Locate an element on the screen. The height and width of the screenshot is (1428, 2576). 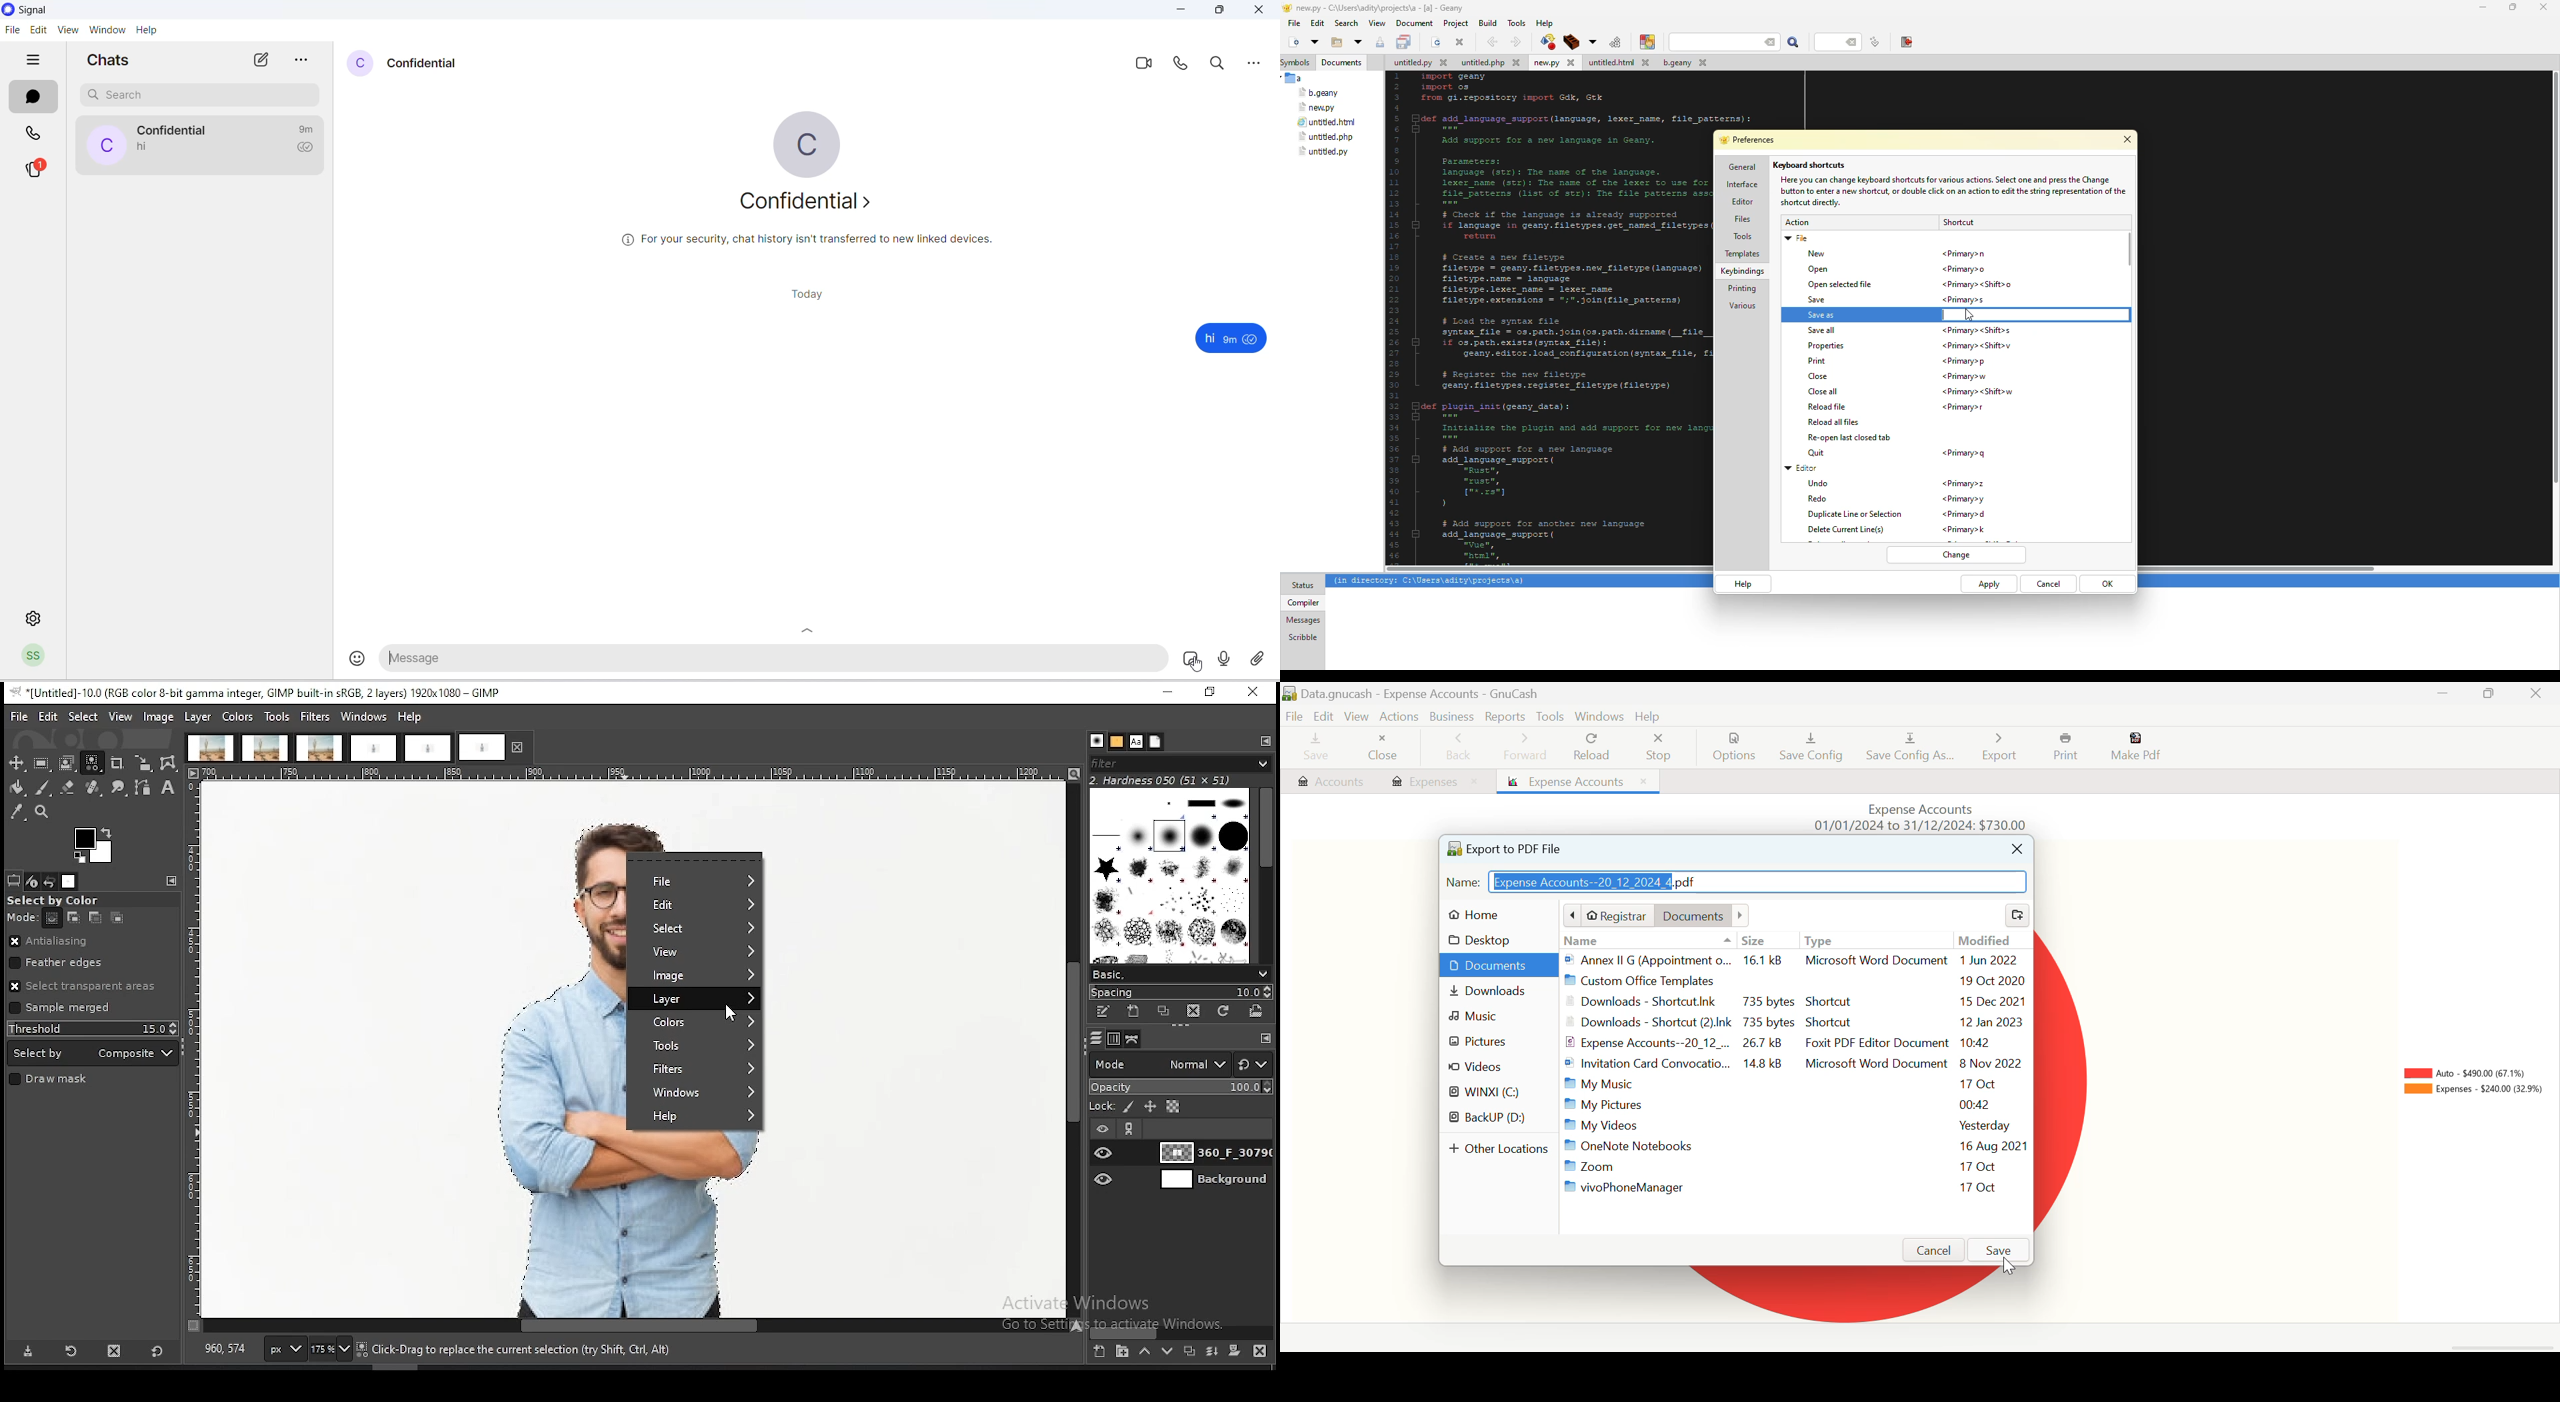
cursor is located at coordinates (1198, 669).